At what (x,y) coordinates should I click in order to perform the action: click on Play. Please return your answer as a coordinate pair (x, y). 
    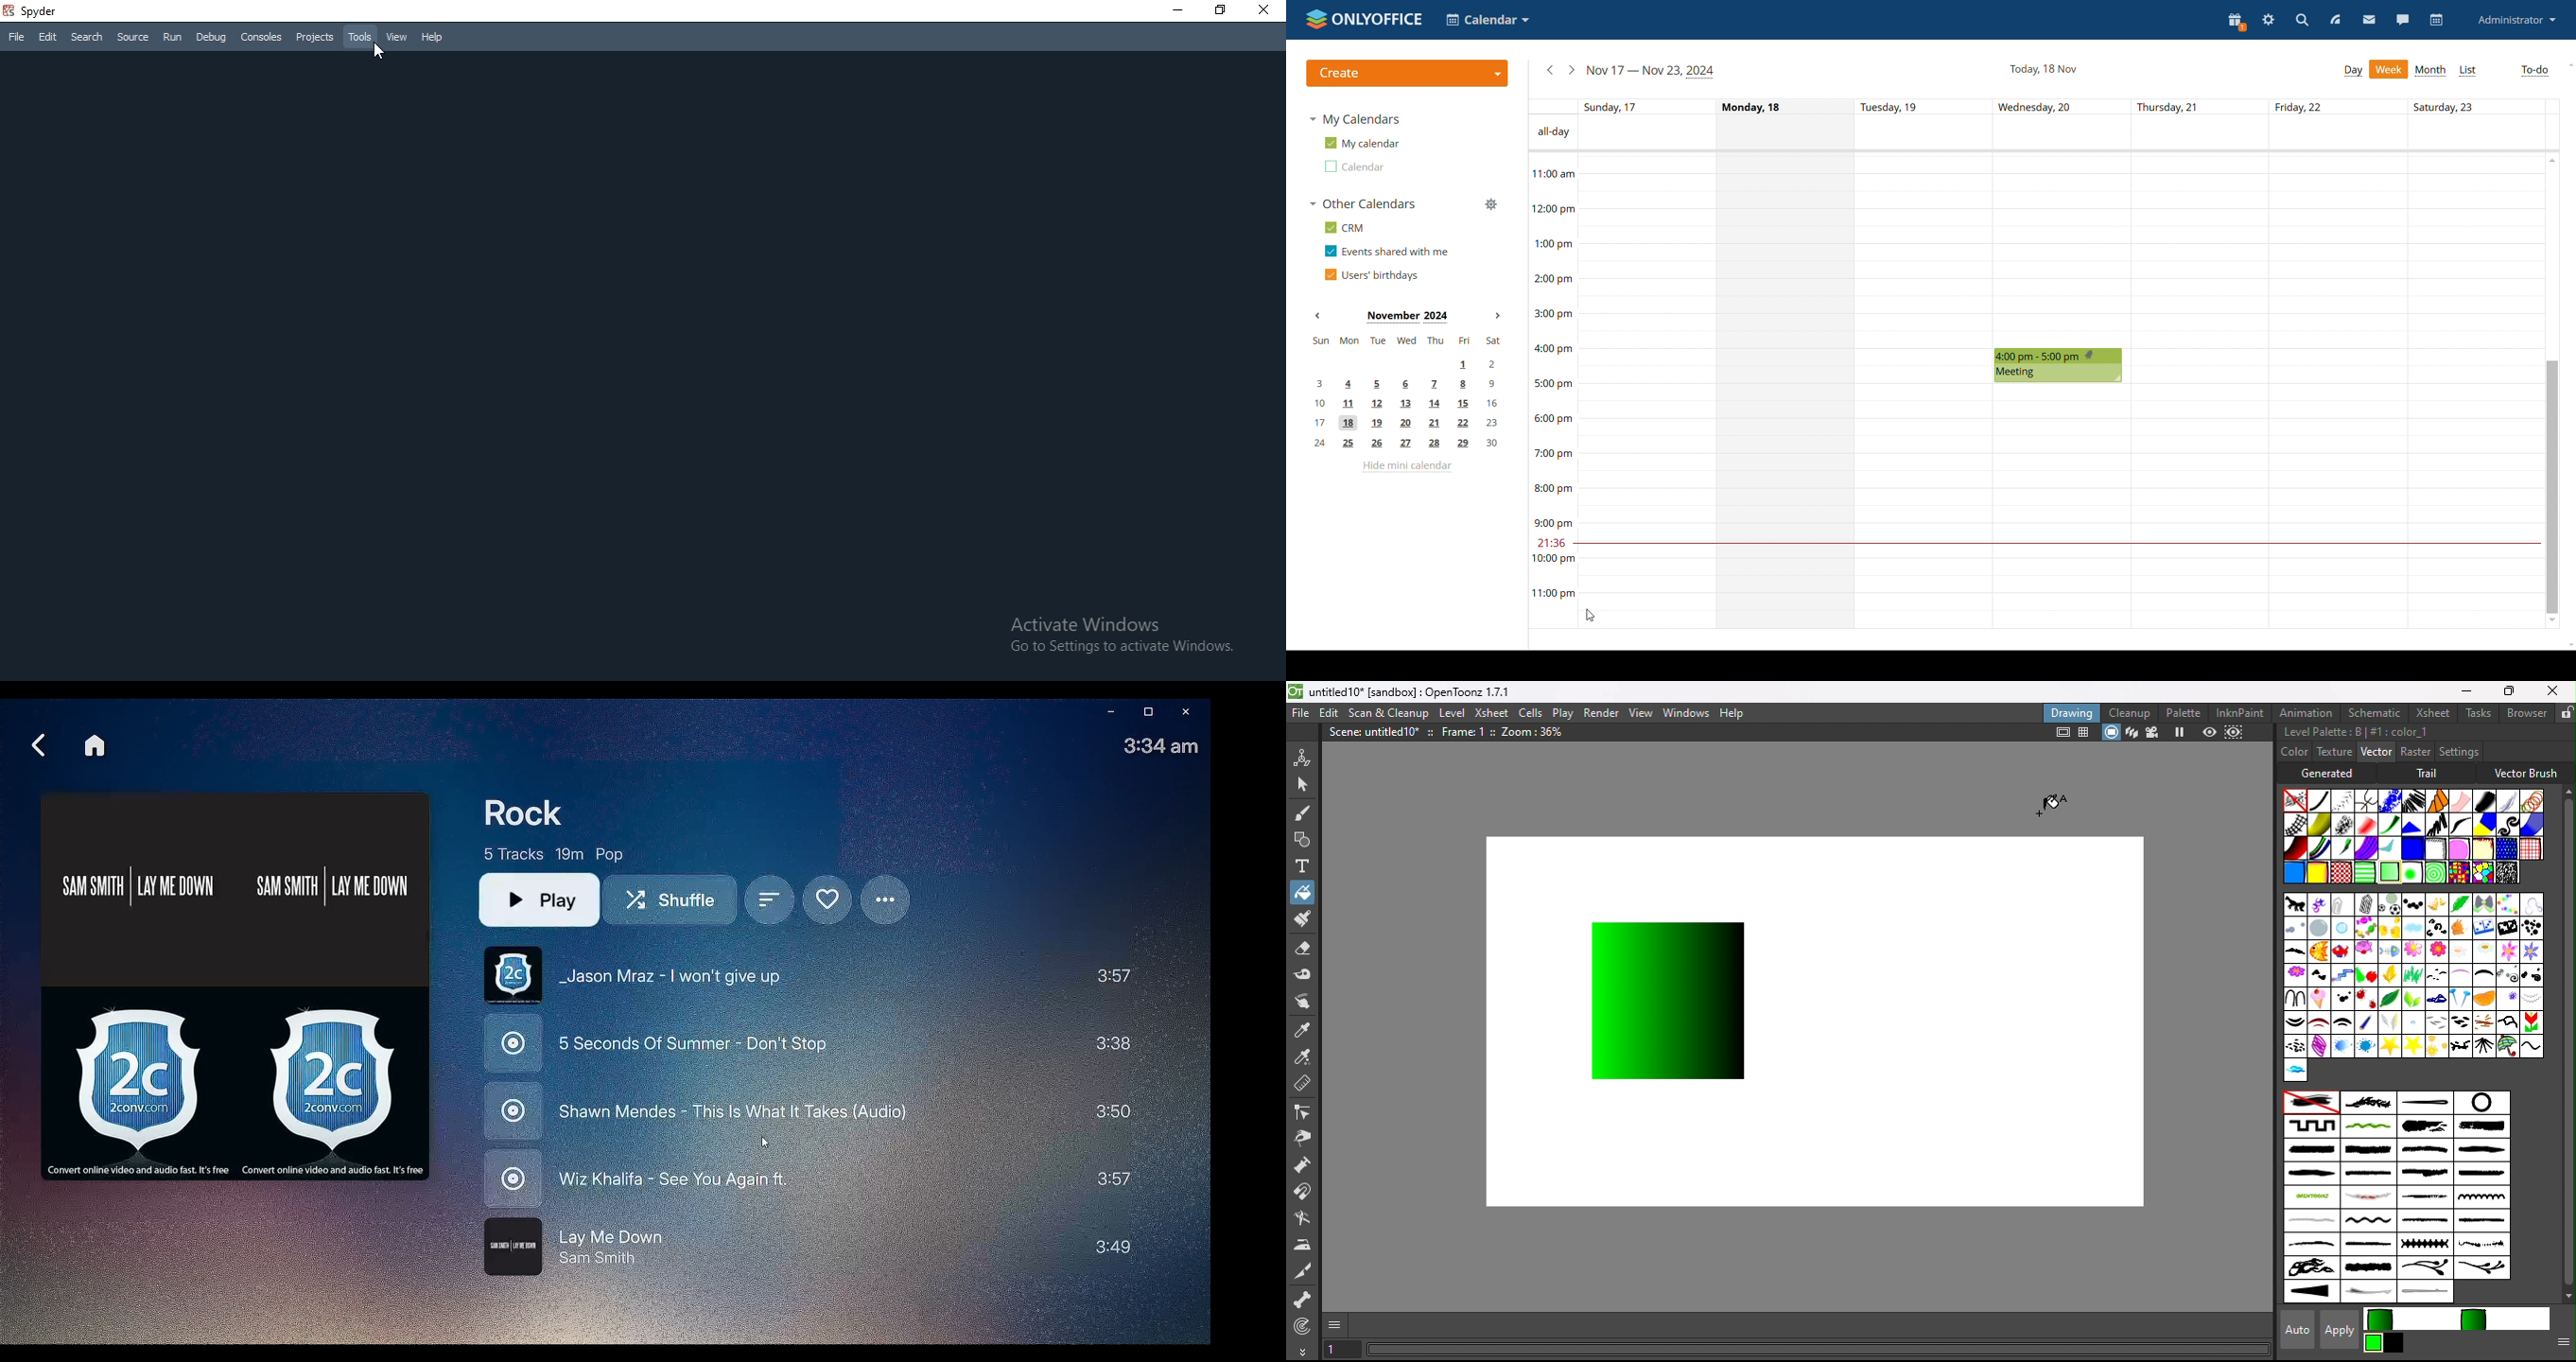
    Looking at the image, I should click on (1562, 712).